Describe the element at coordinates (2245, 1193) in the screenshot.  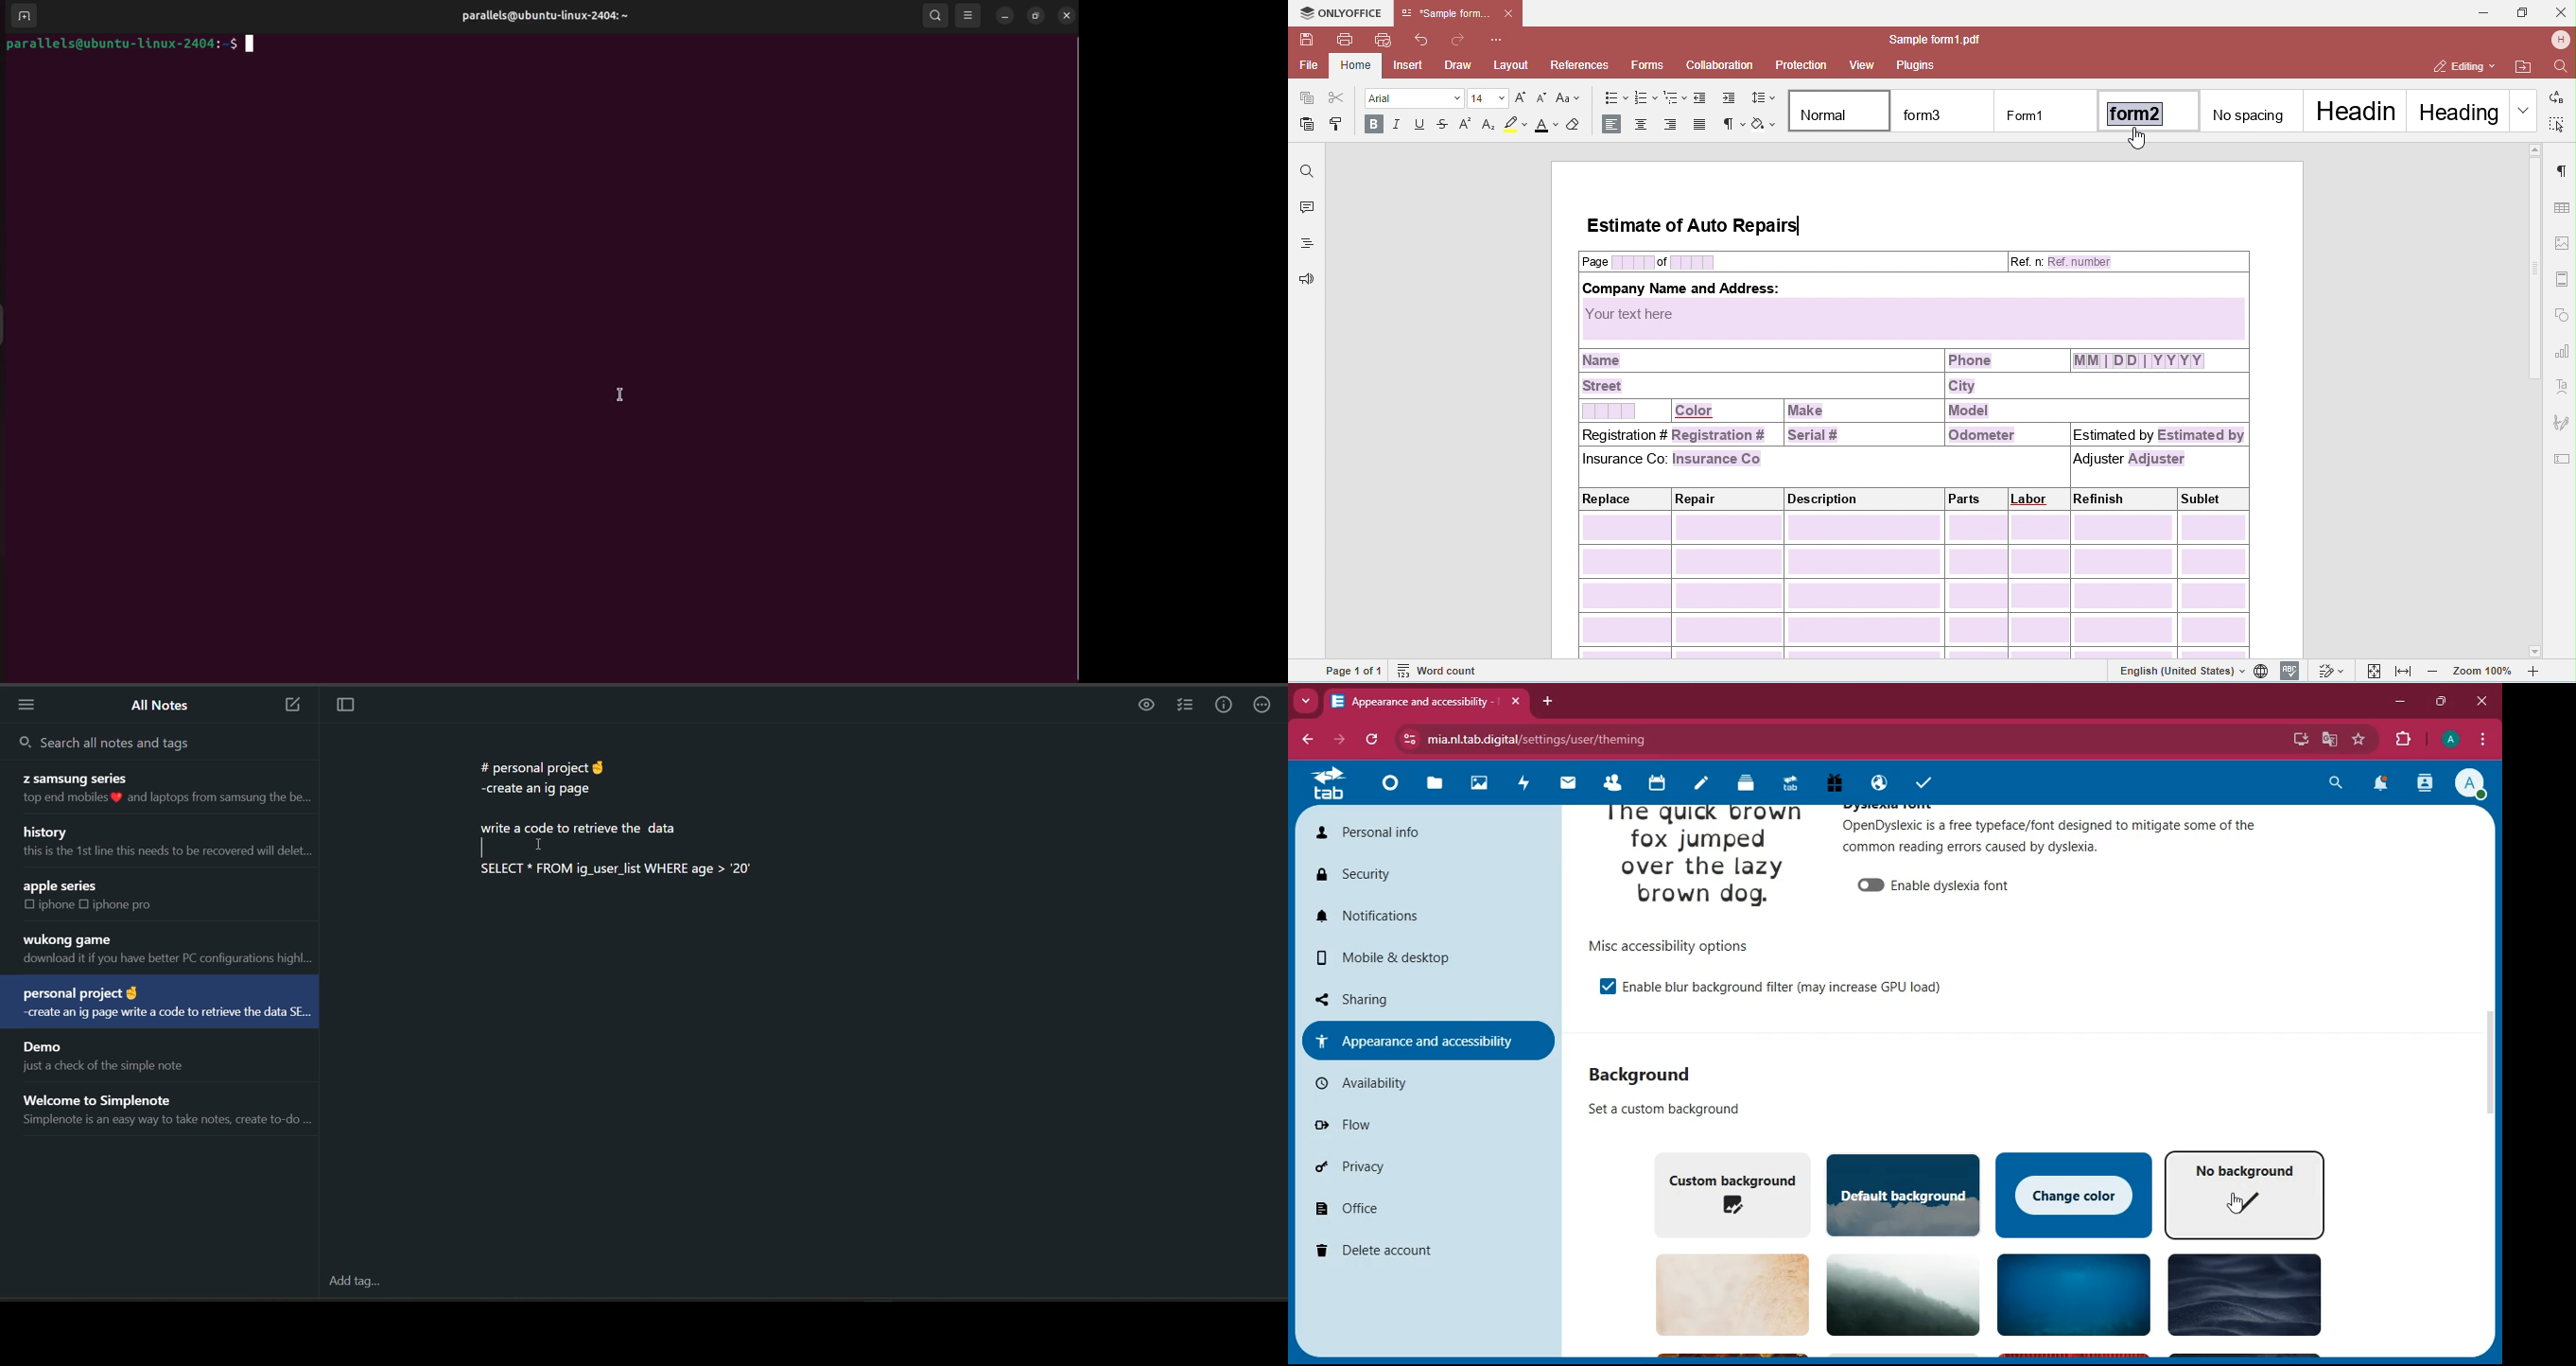
I see `no background` at that location.